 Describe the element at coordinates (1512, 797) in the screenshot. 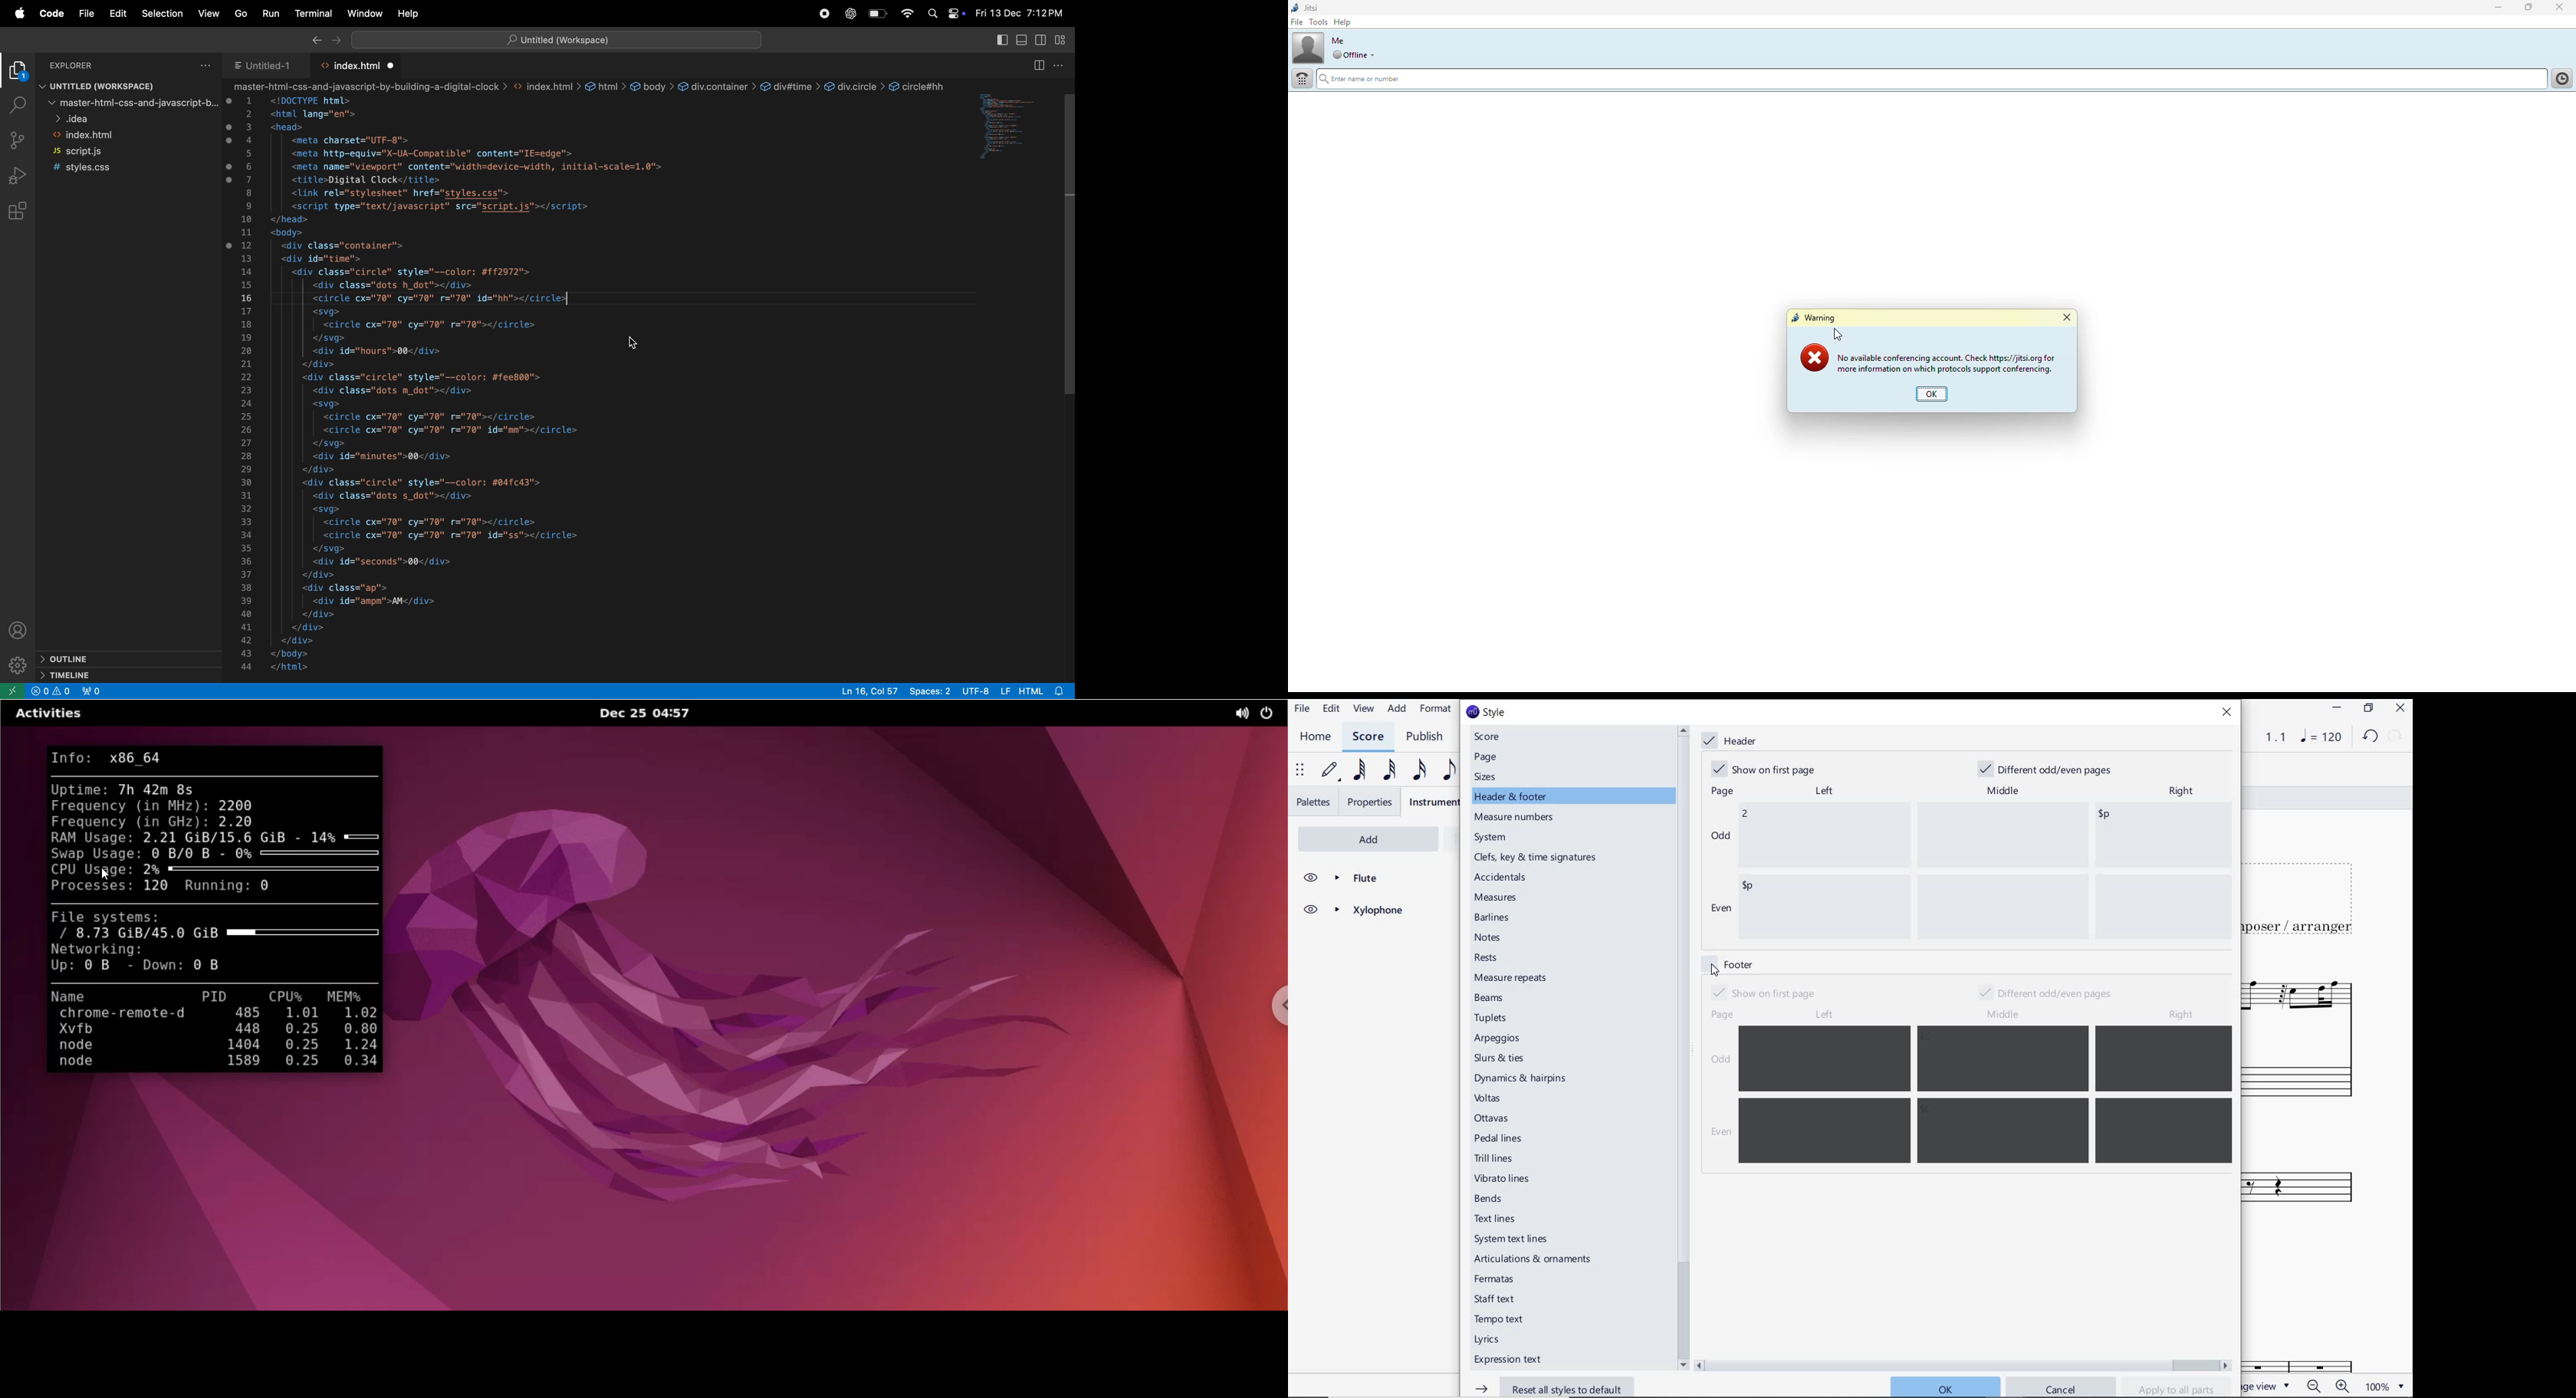

I see `header & footer` at that location.